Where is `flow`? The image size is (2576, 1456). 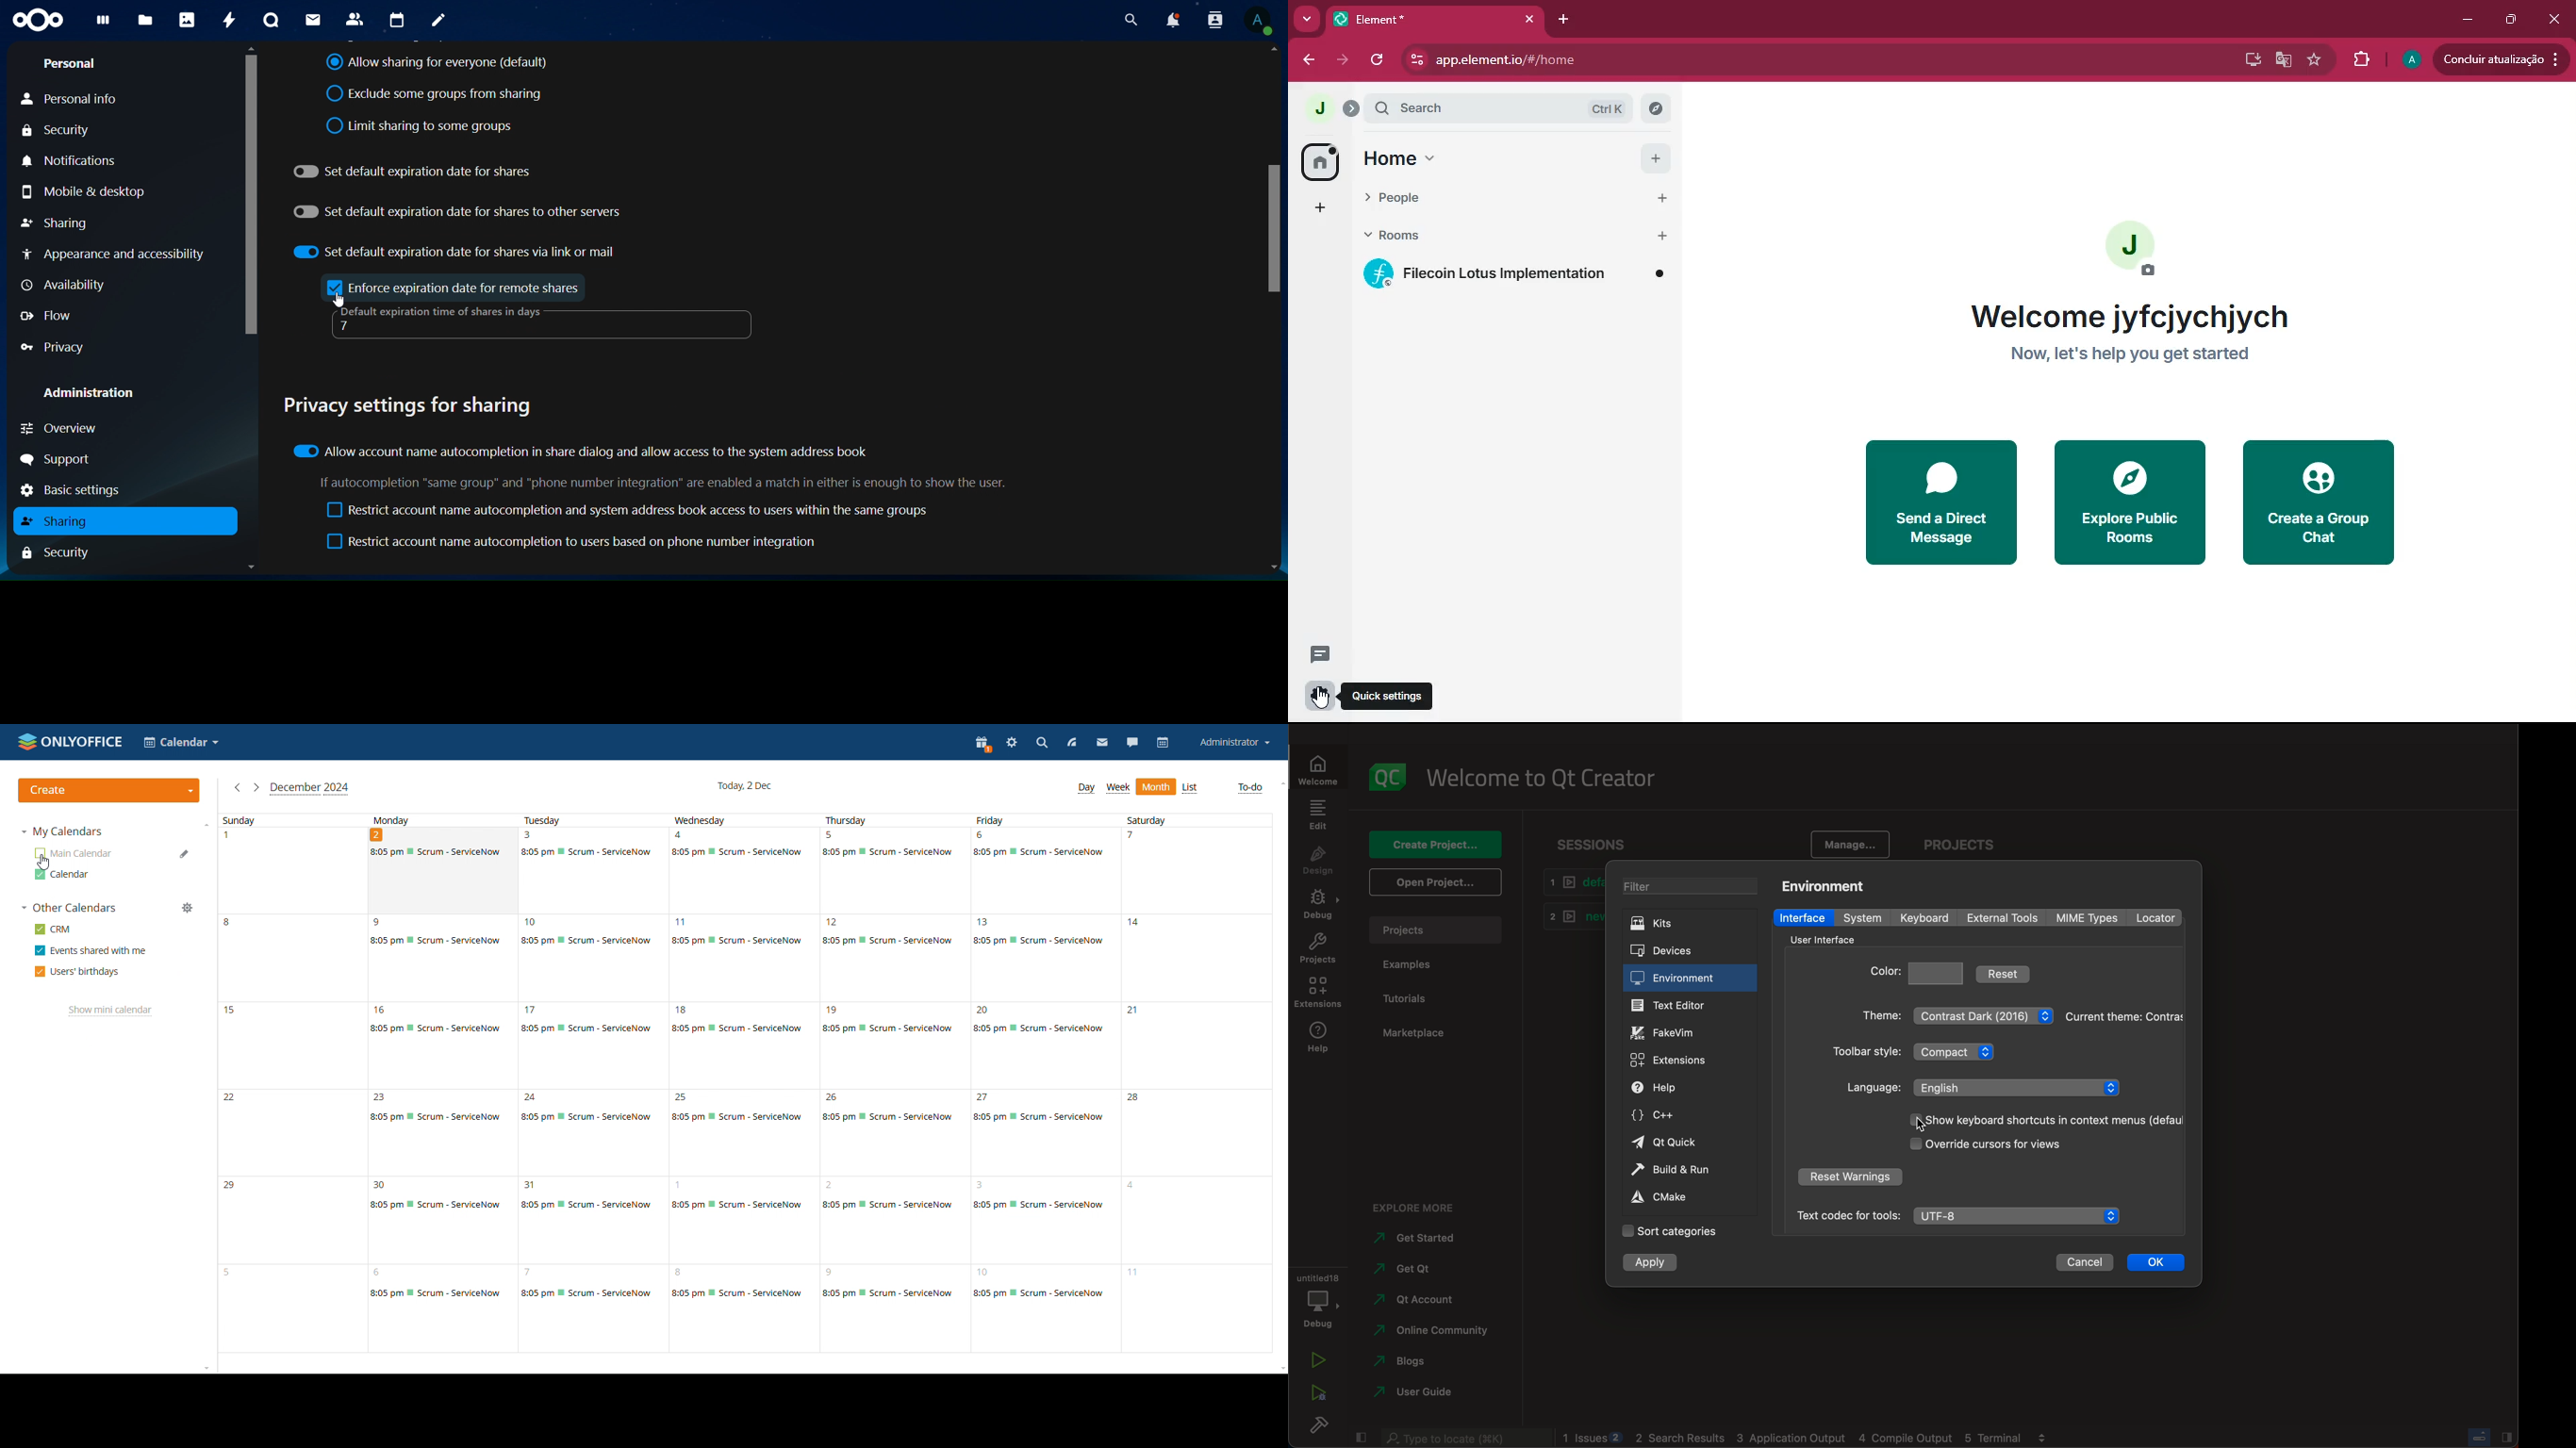 flow is located at coordinates (46, 315).